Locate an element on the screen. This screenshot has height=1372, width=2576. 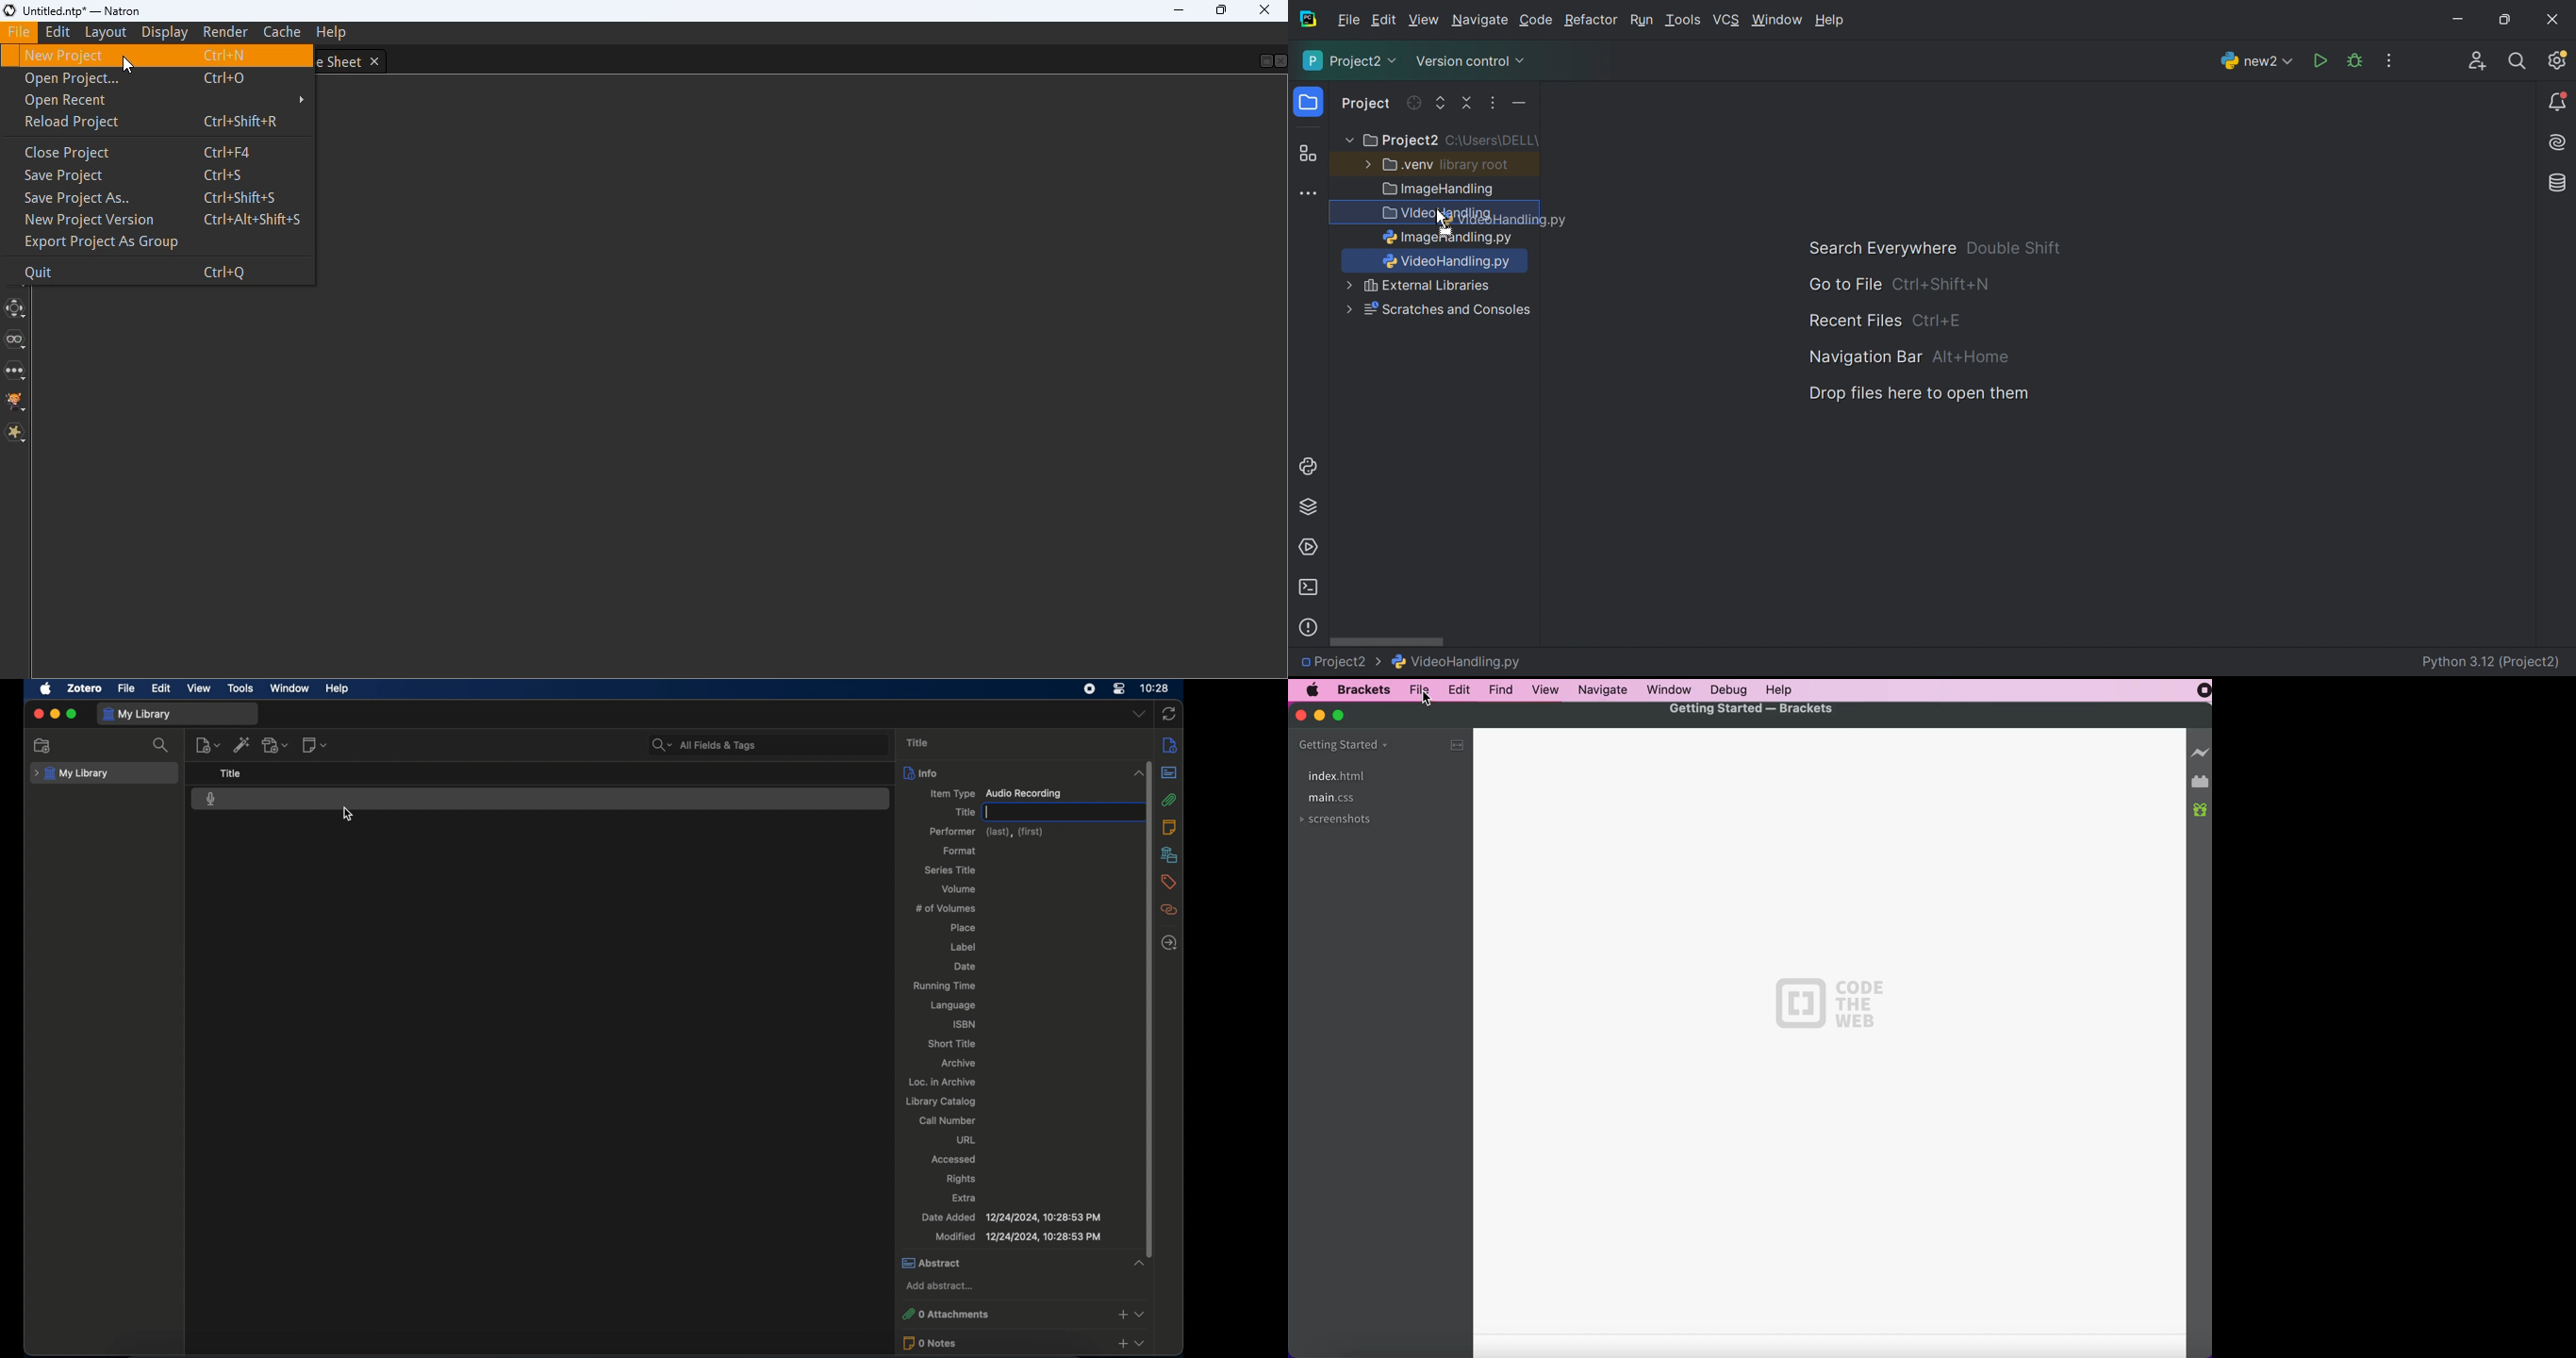
close is located at coordinates (1300, 717).